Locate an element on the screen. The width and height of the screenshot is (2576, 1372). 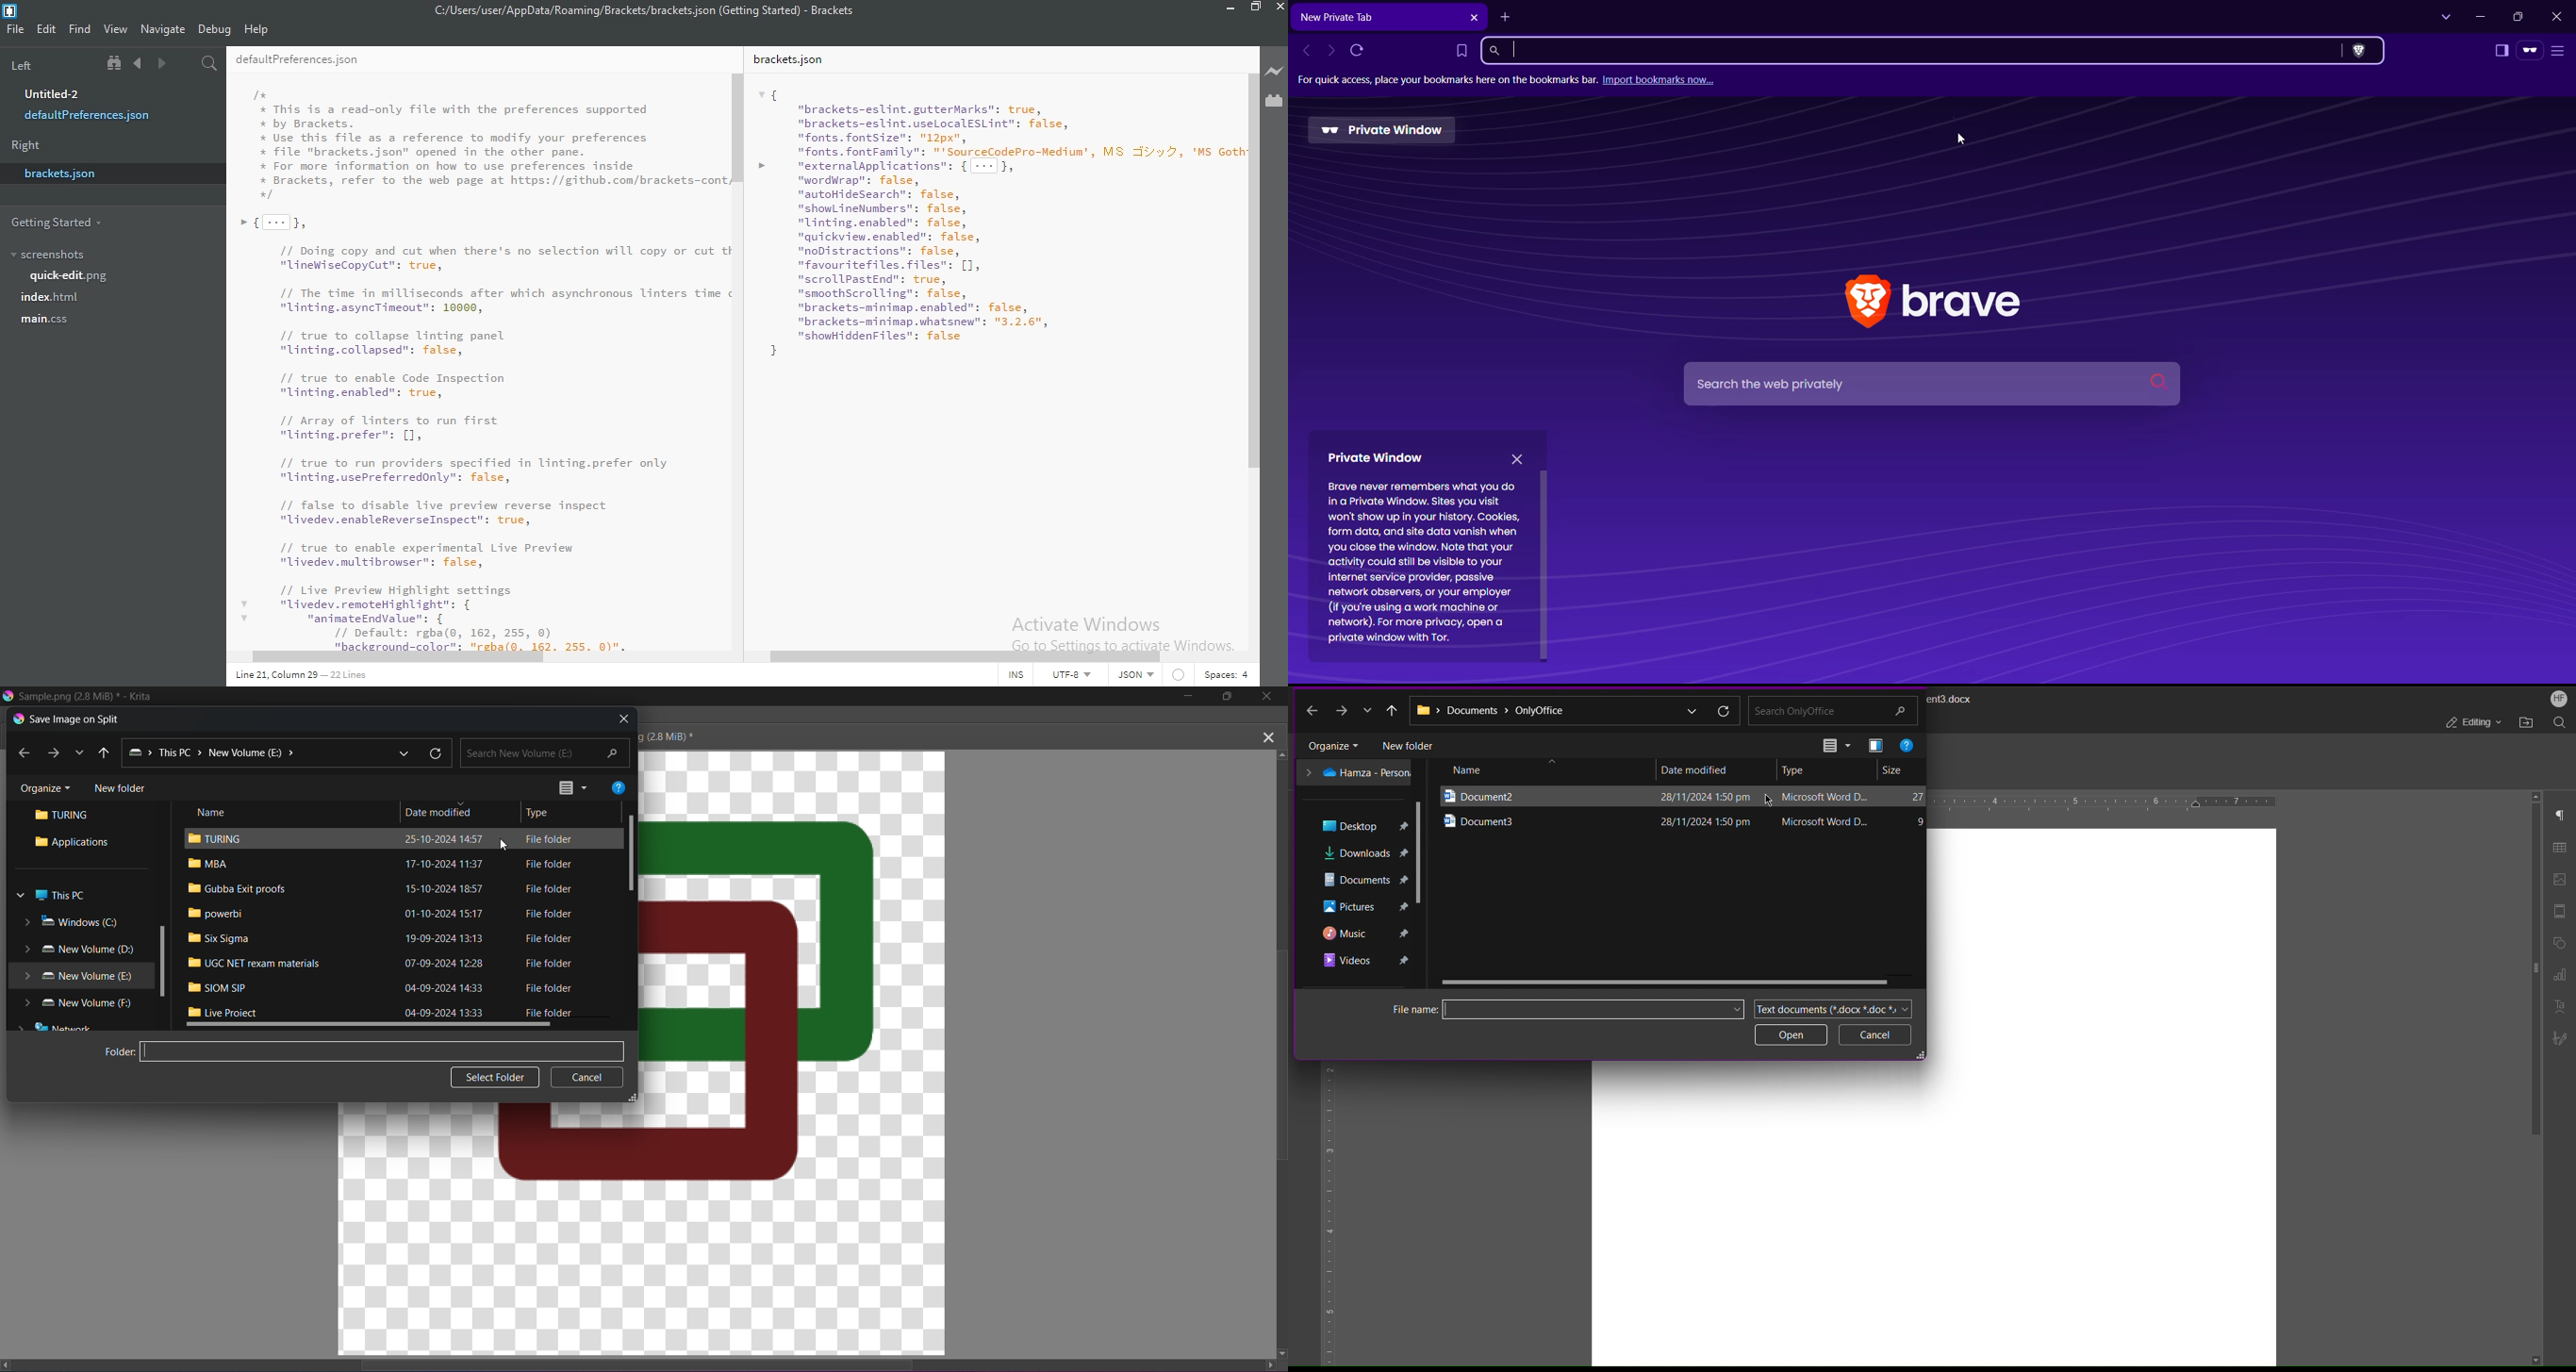
close is located at coordinates (1280, 8).